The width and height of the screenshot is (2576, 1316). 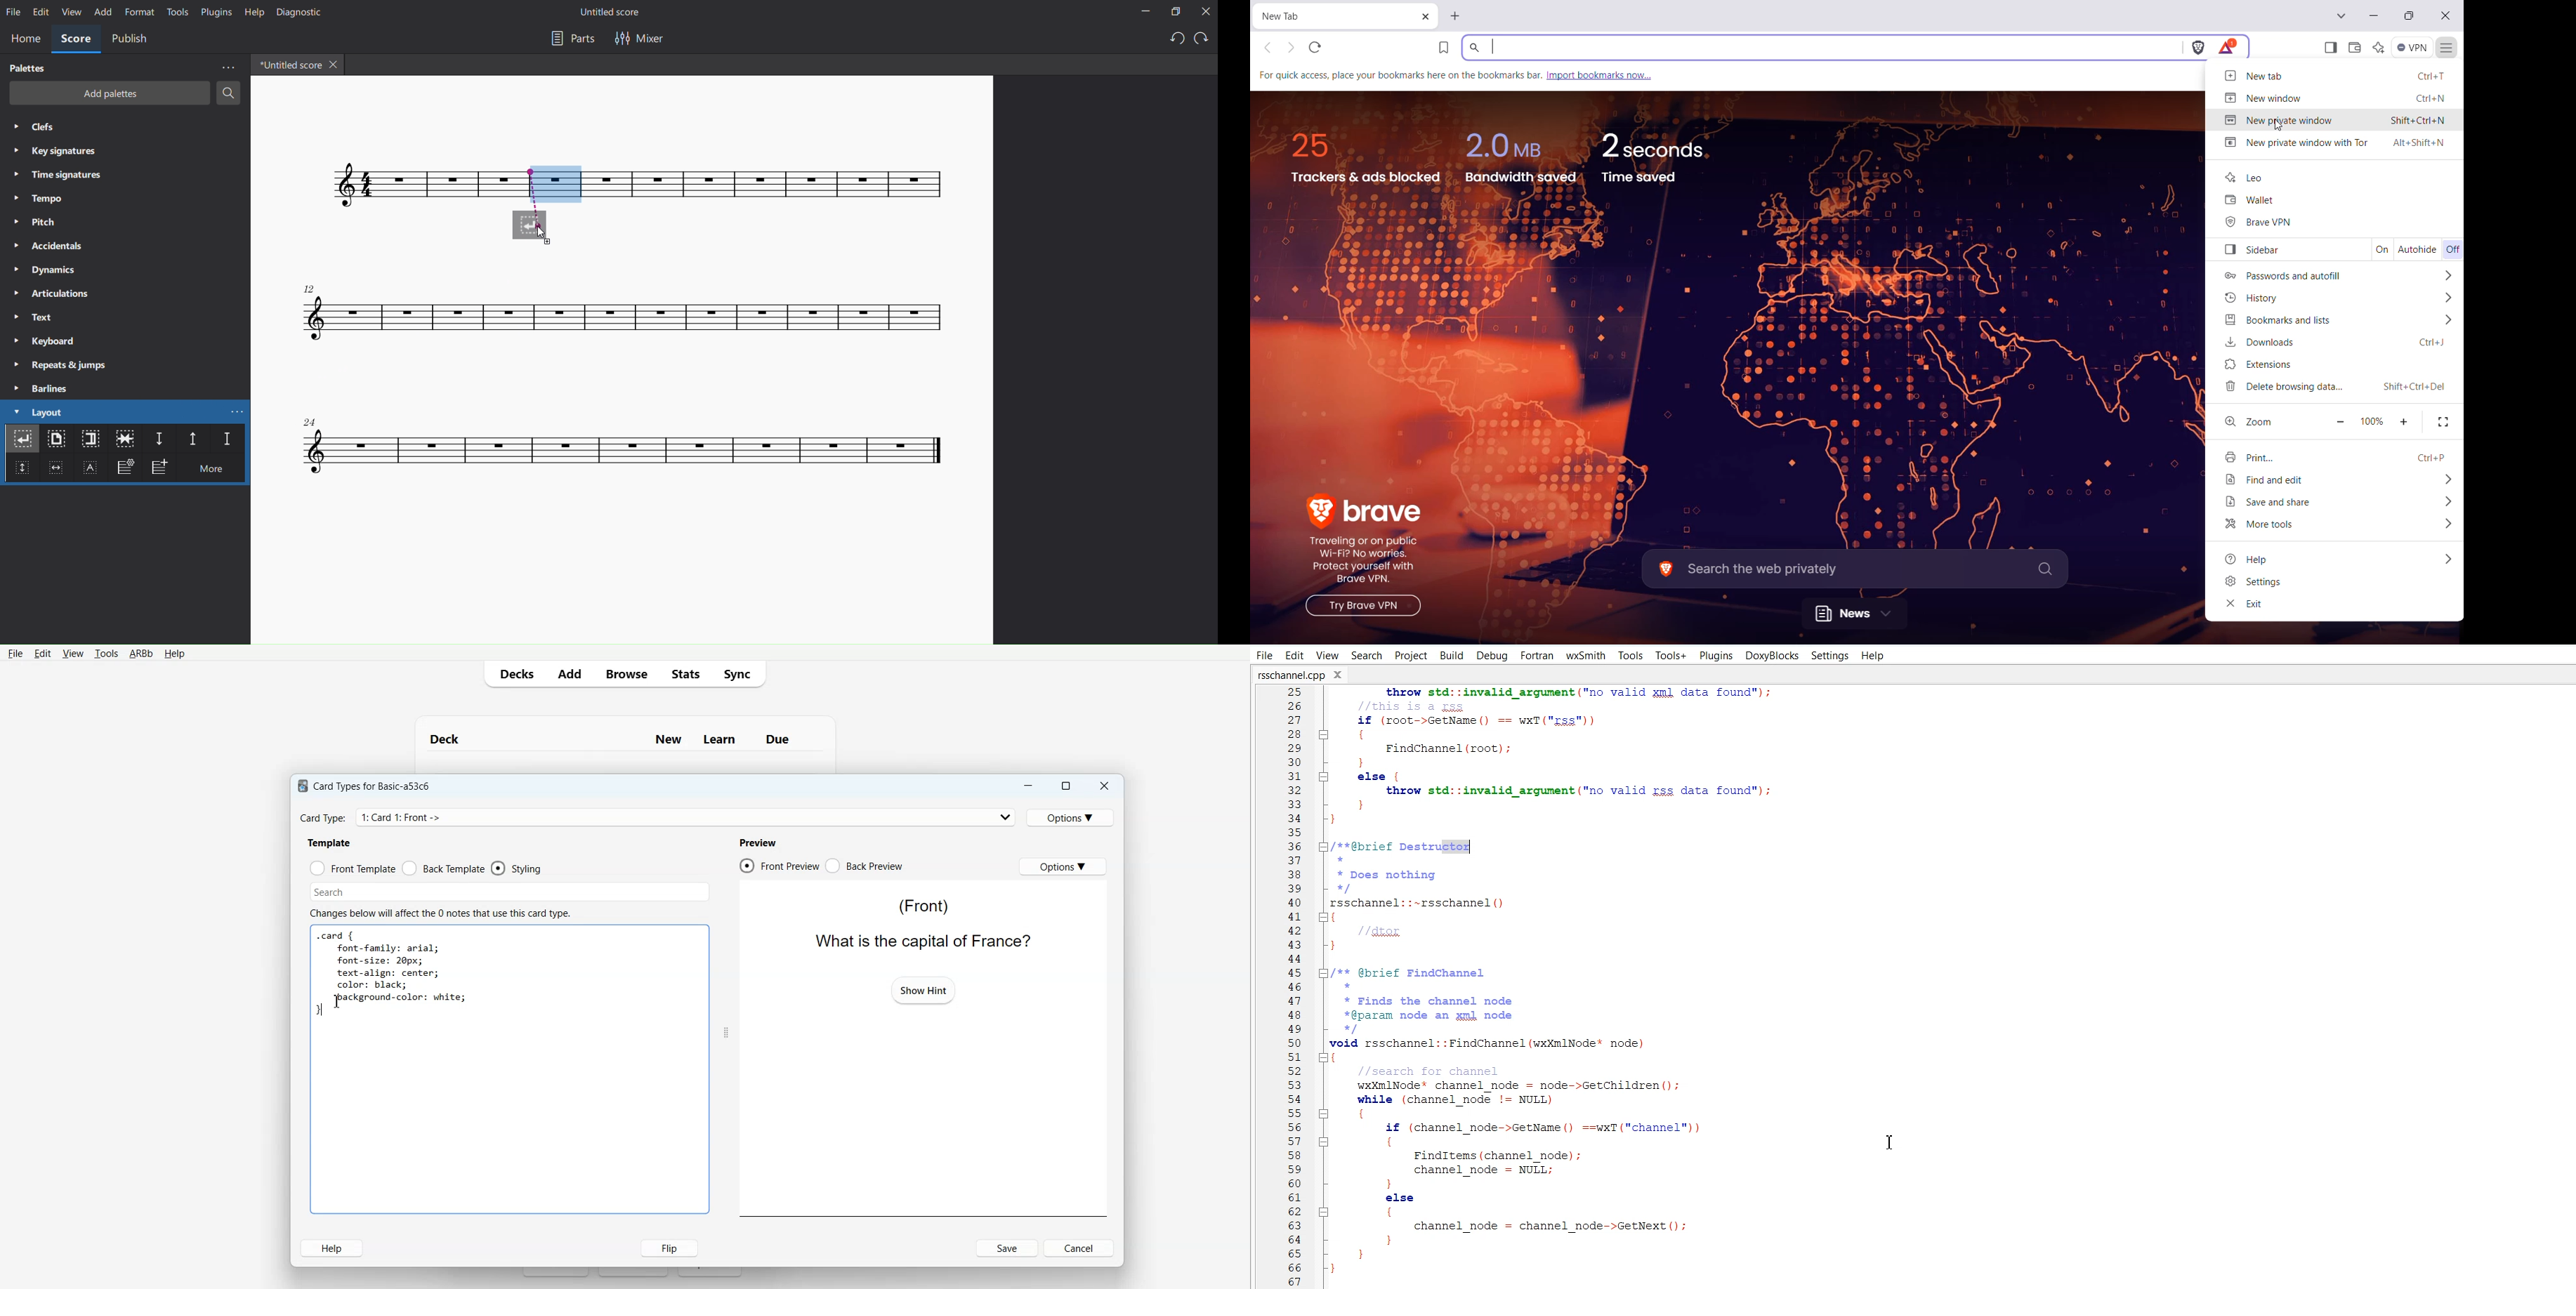 What do you see at coordinates (919, 922) in the screenshot?
I see `(Front)
What is the capital of France?` at bounding box center [919, 922].